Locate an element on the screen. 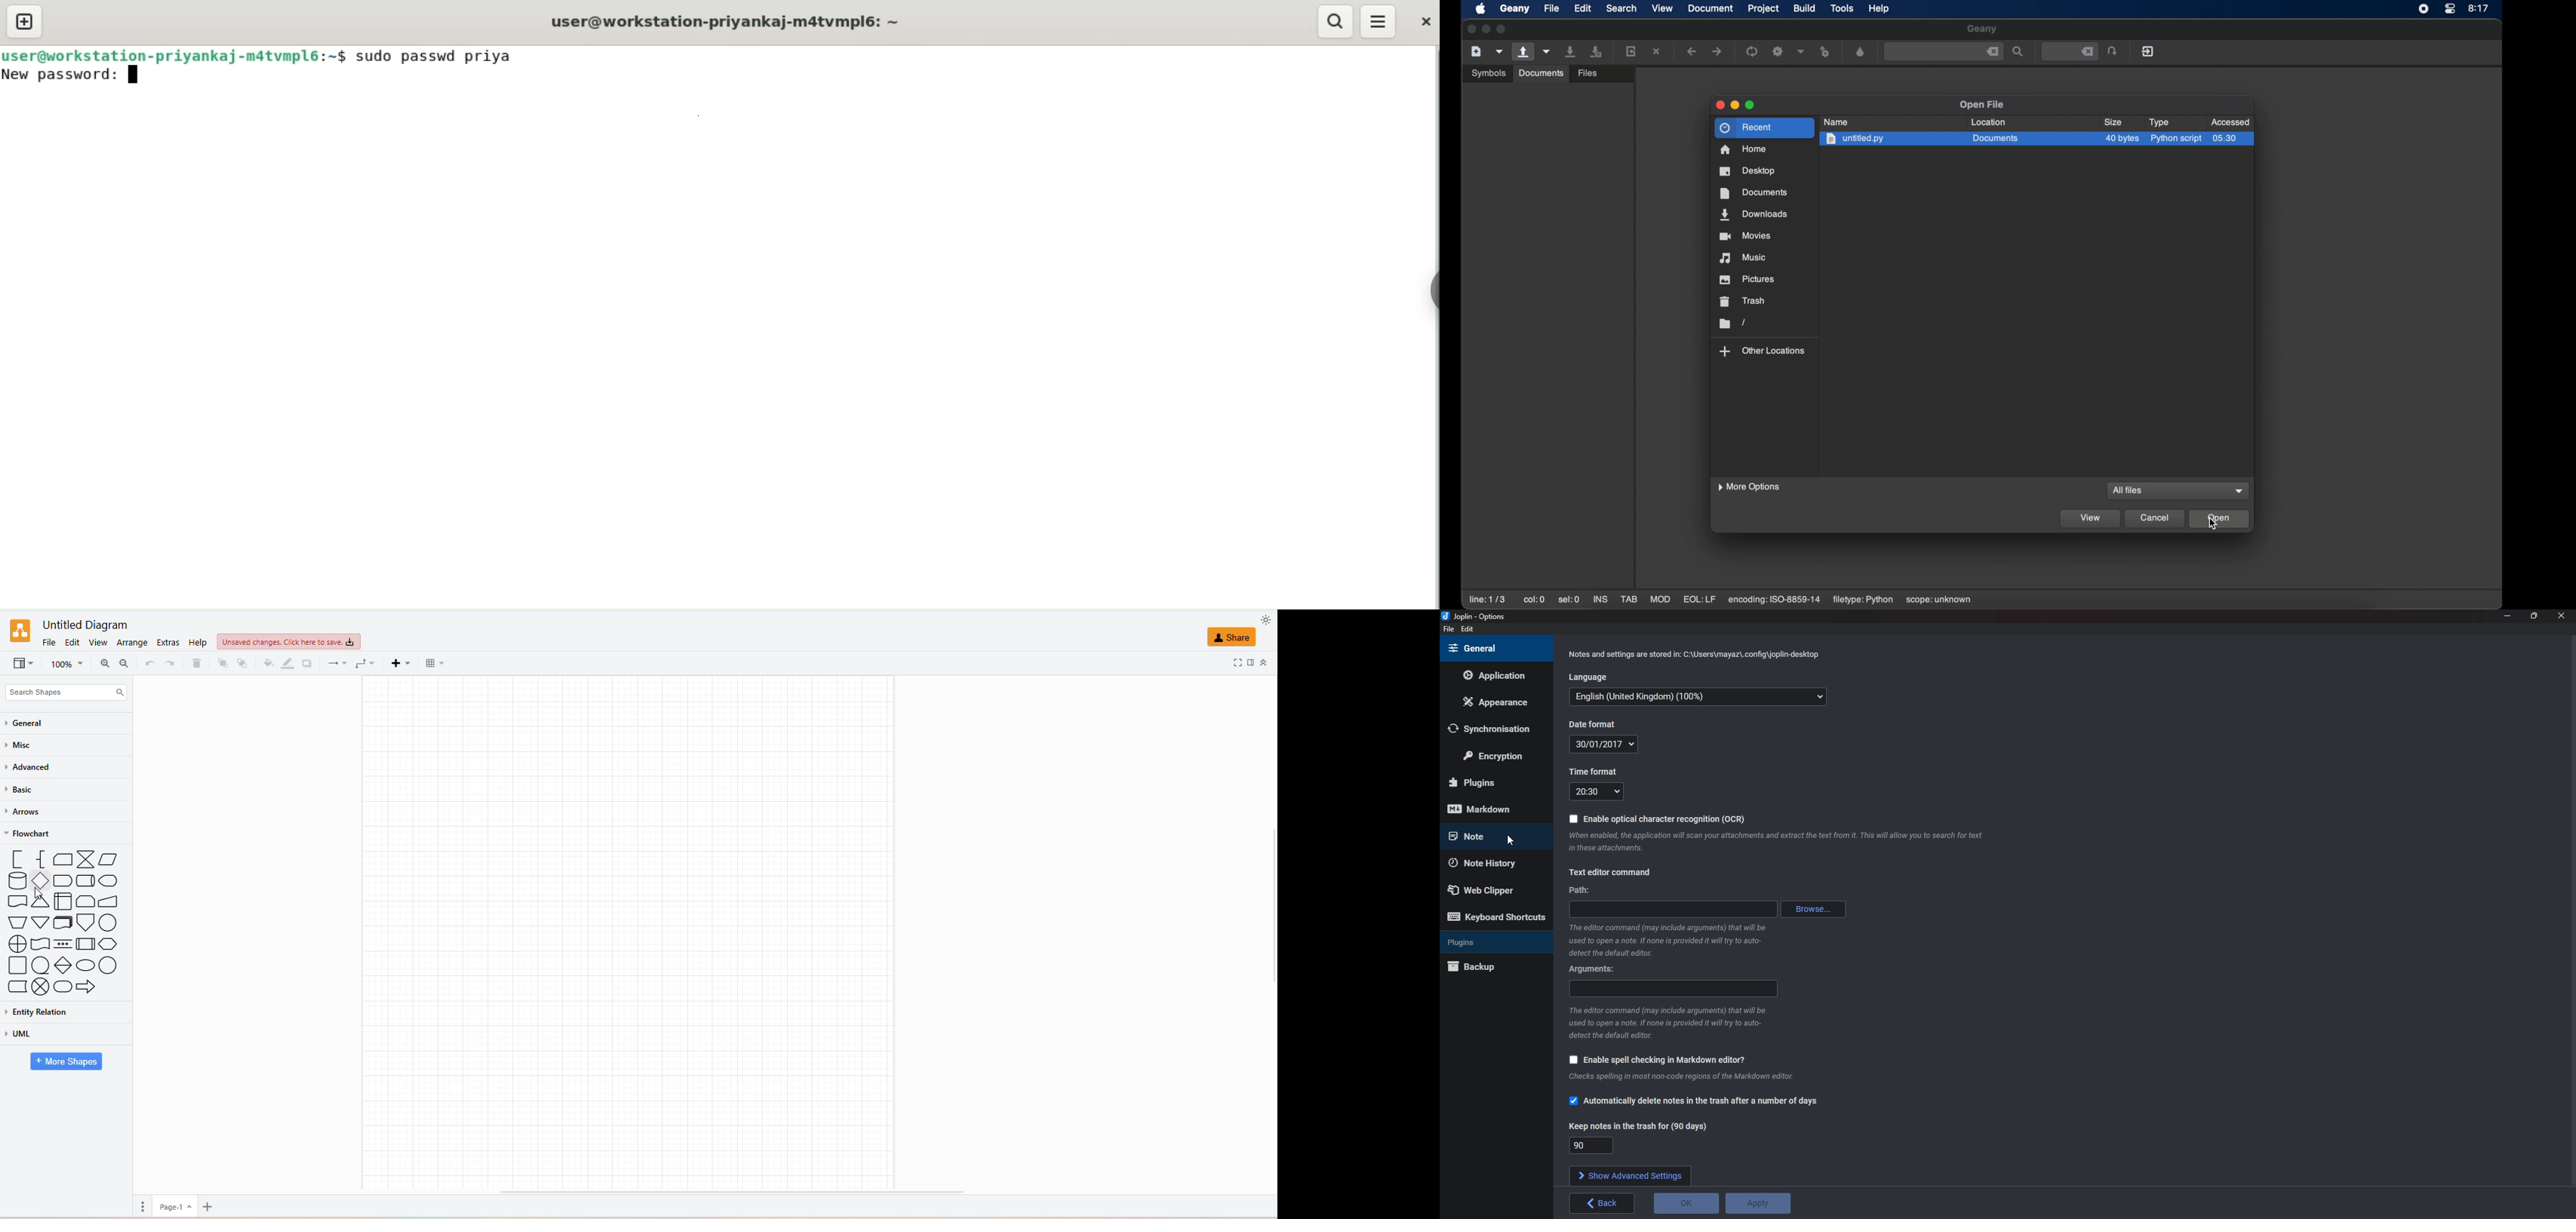 The height and width of the screenshot is (1232, 2576). Browse is located at coordinates (1814, 908).